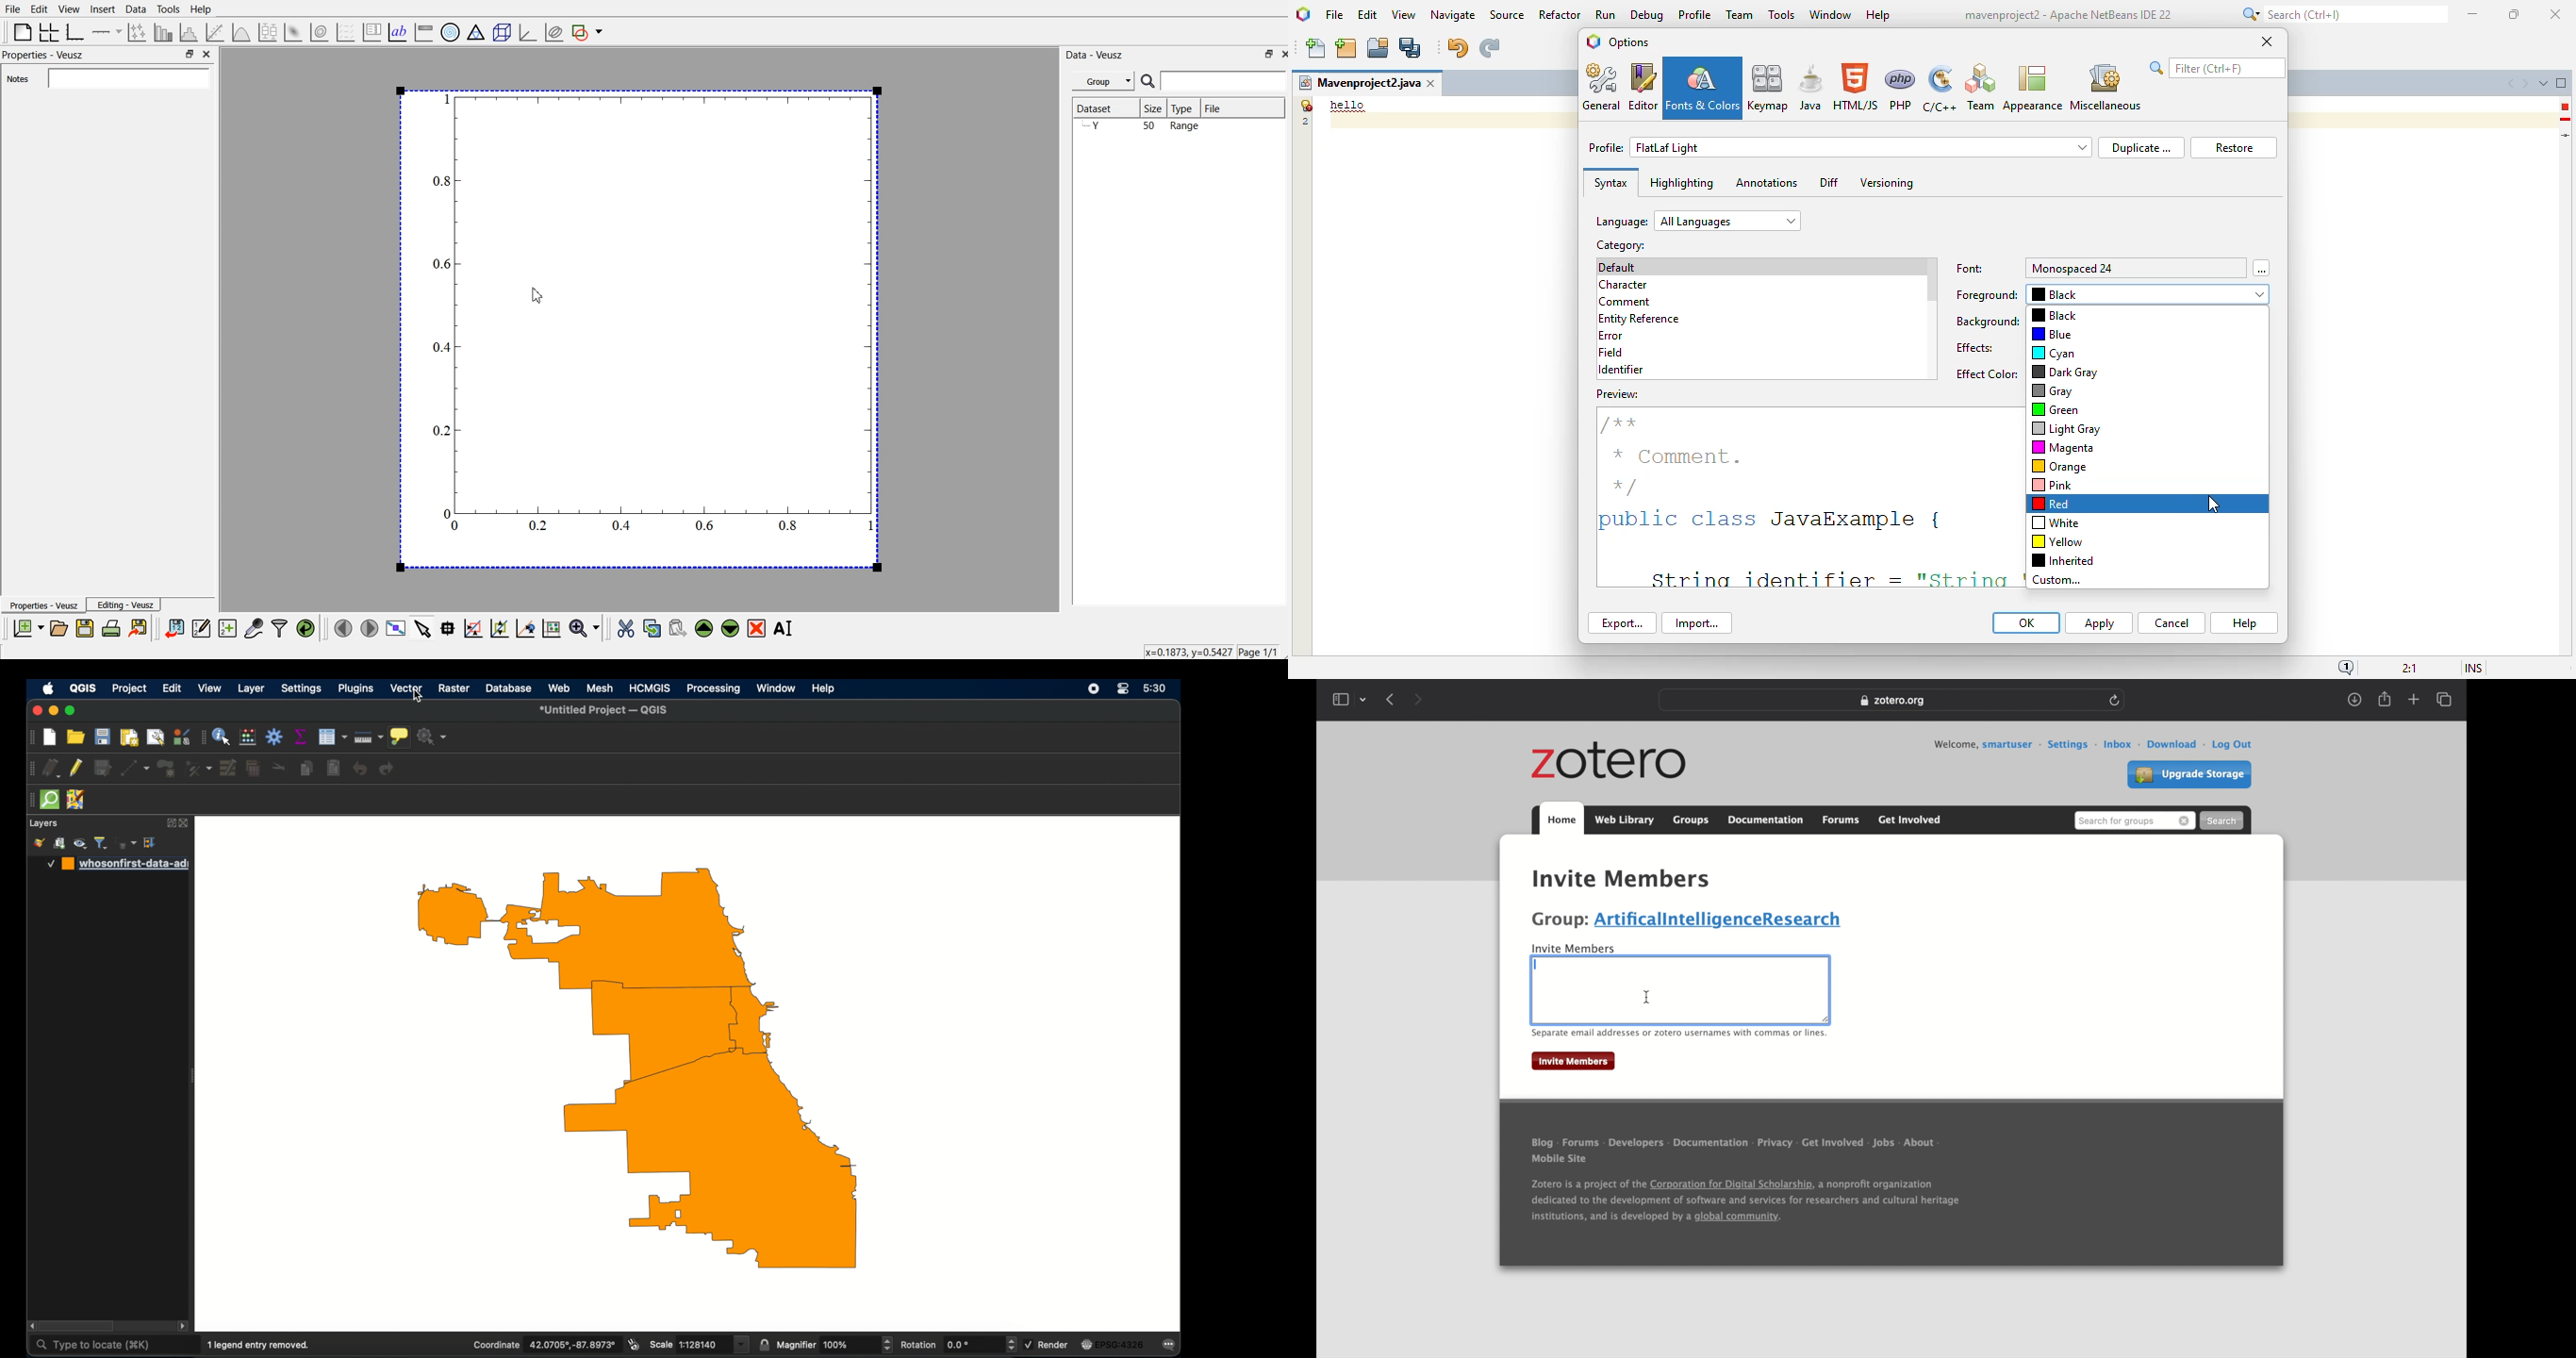  I want to click on lock scale, so click(764, 1345).